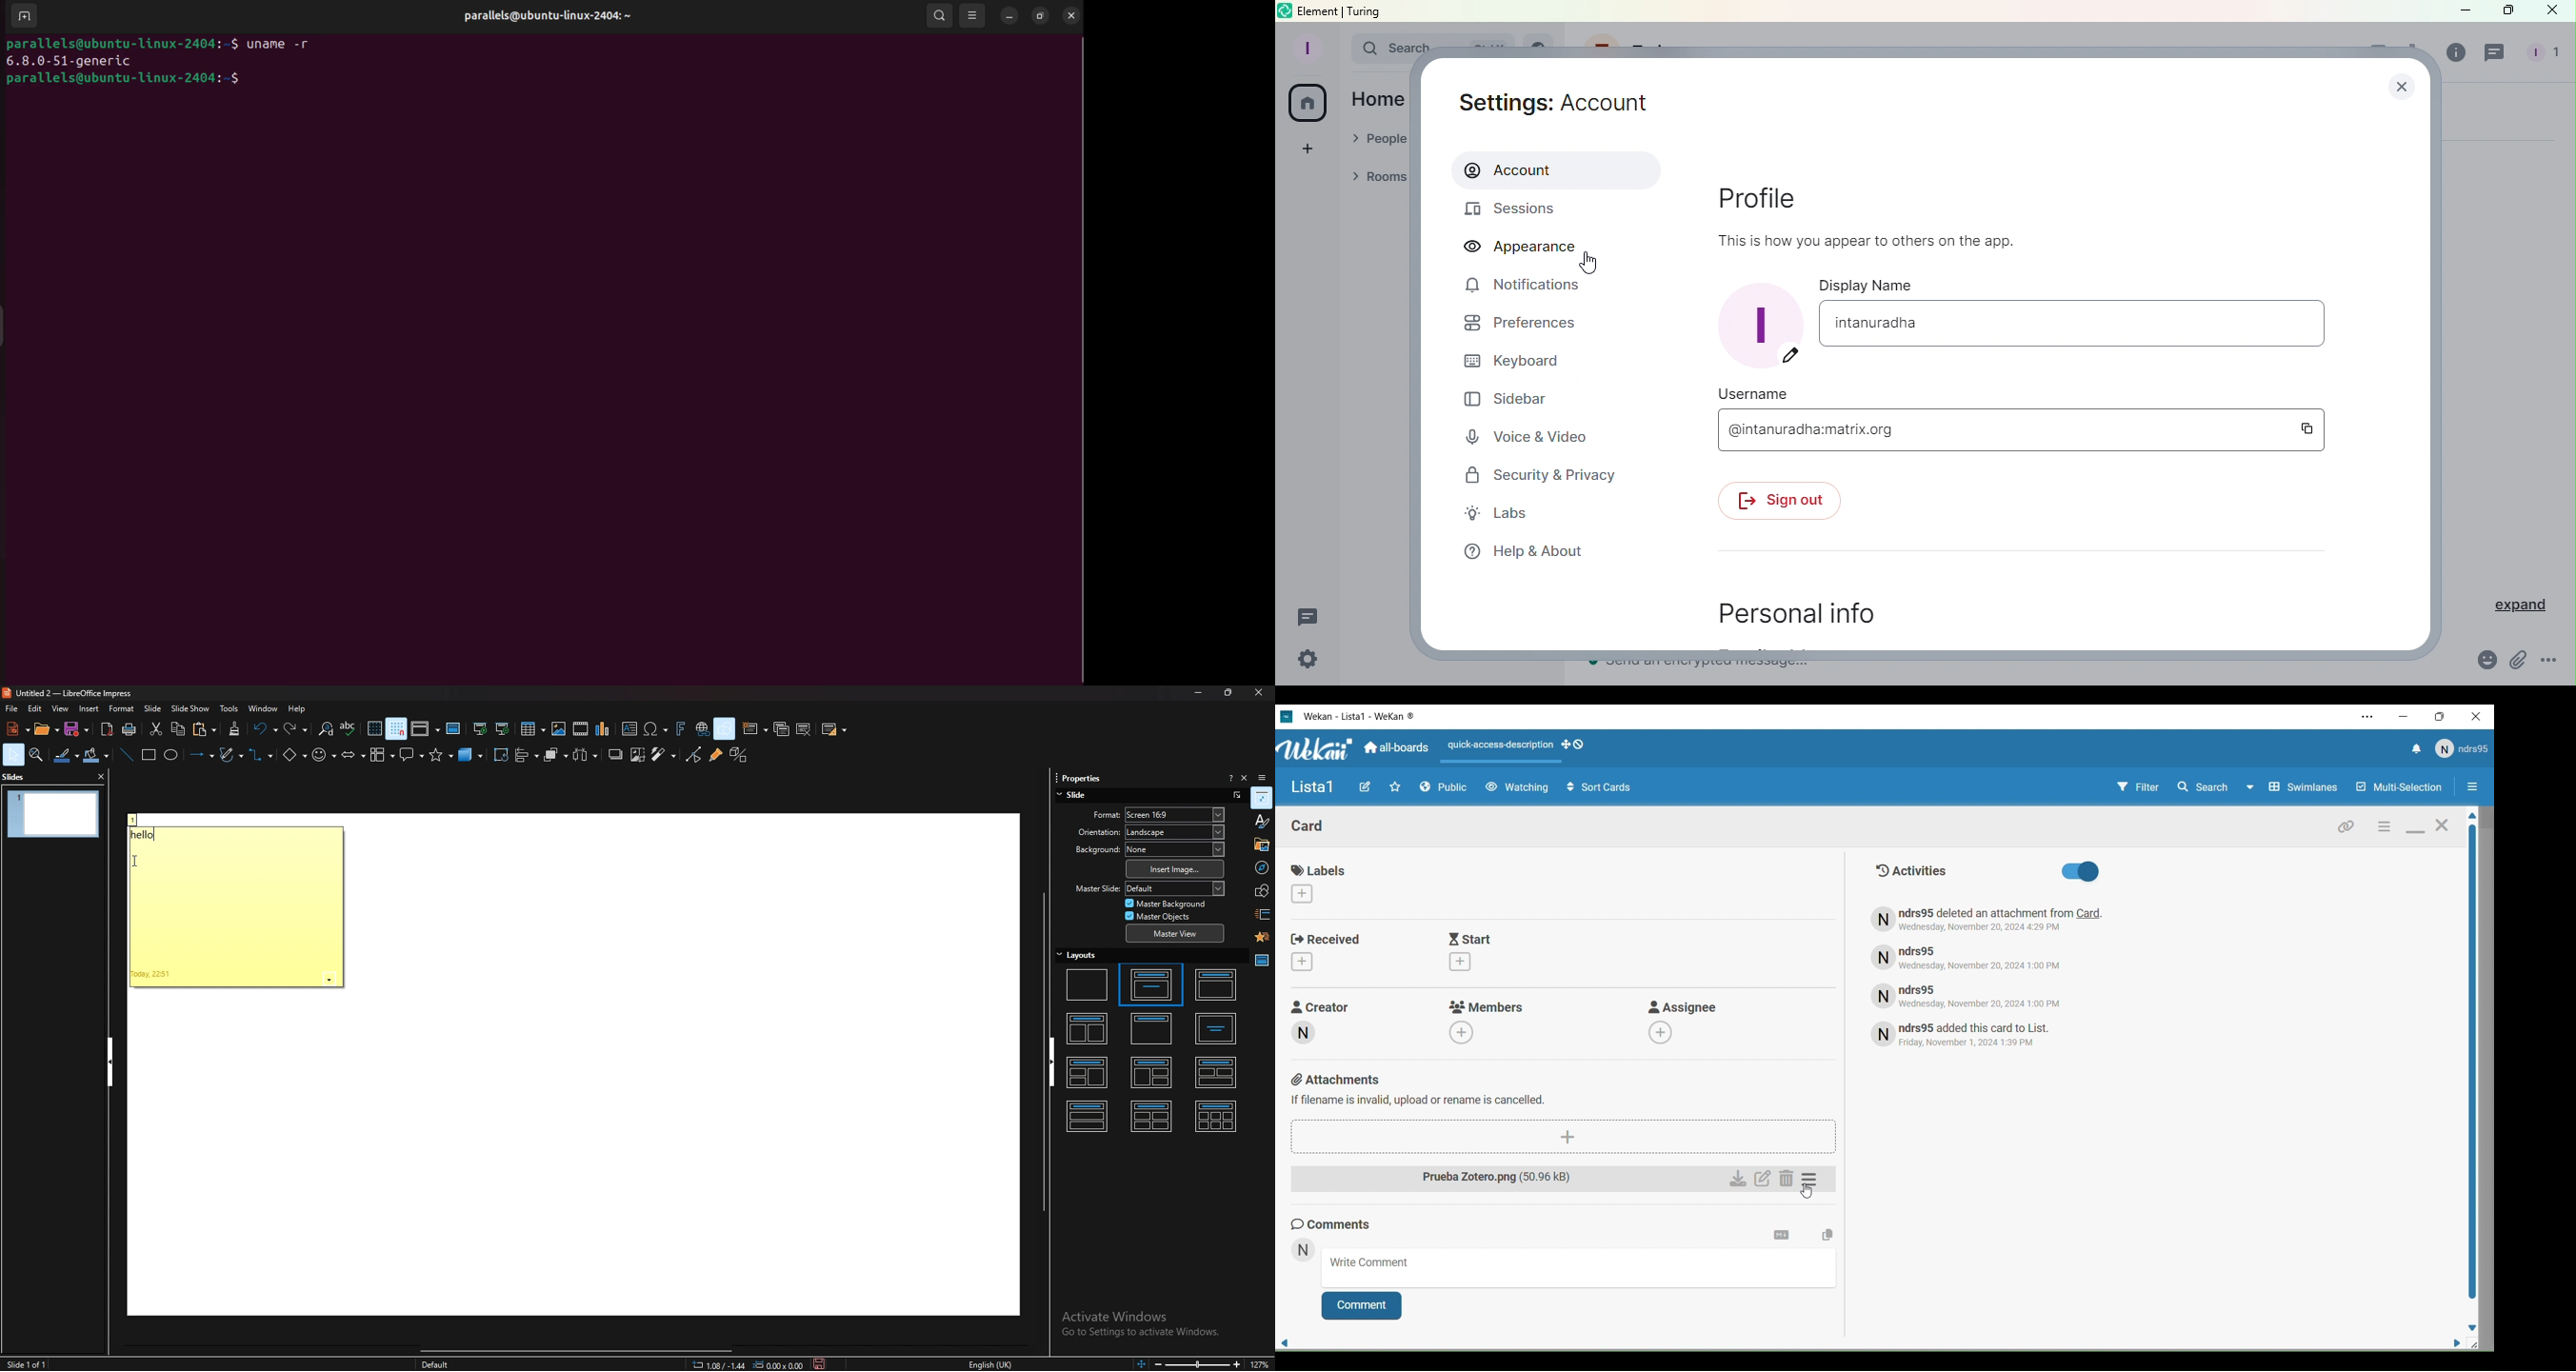  I want to click on Delete, so click(1786, 1179).